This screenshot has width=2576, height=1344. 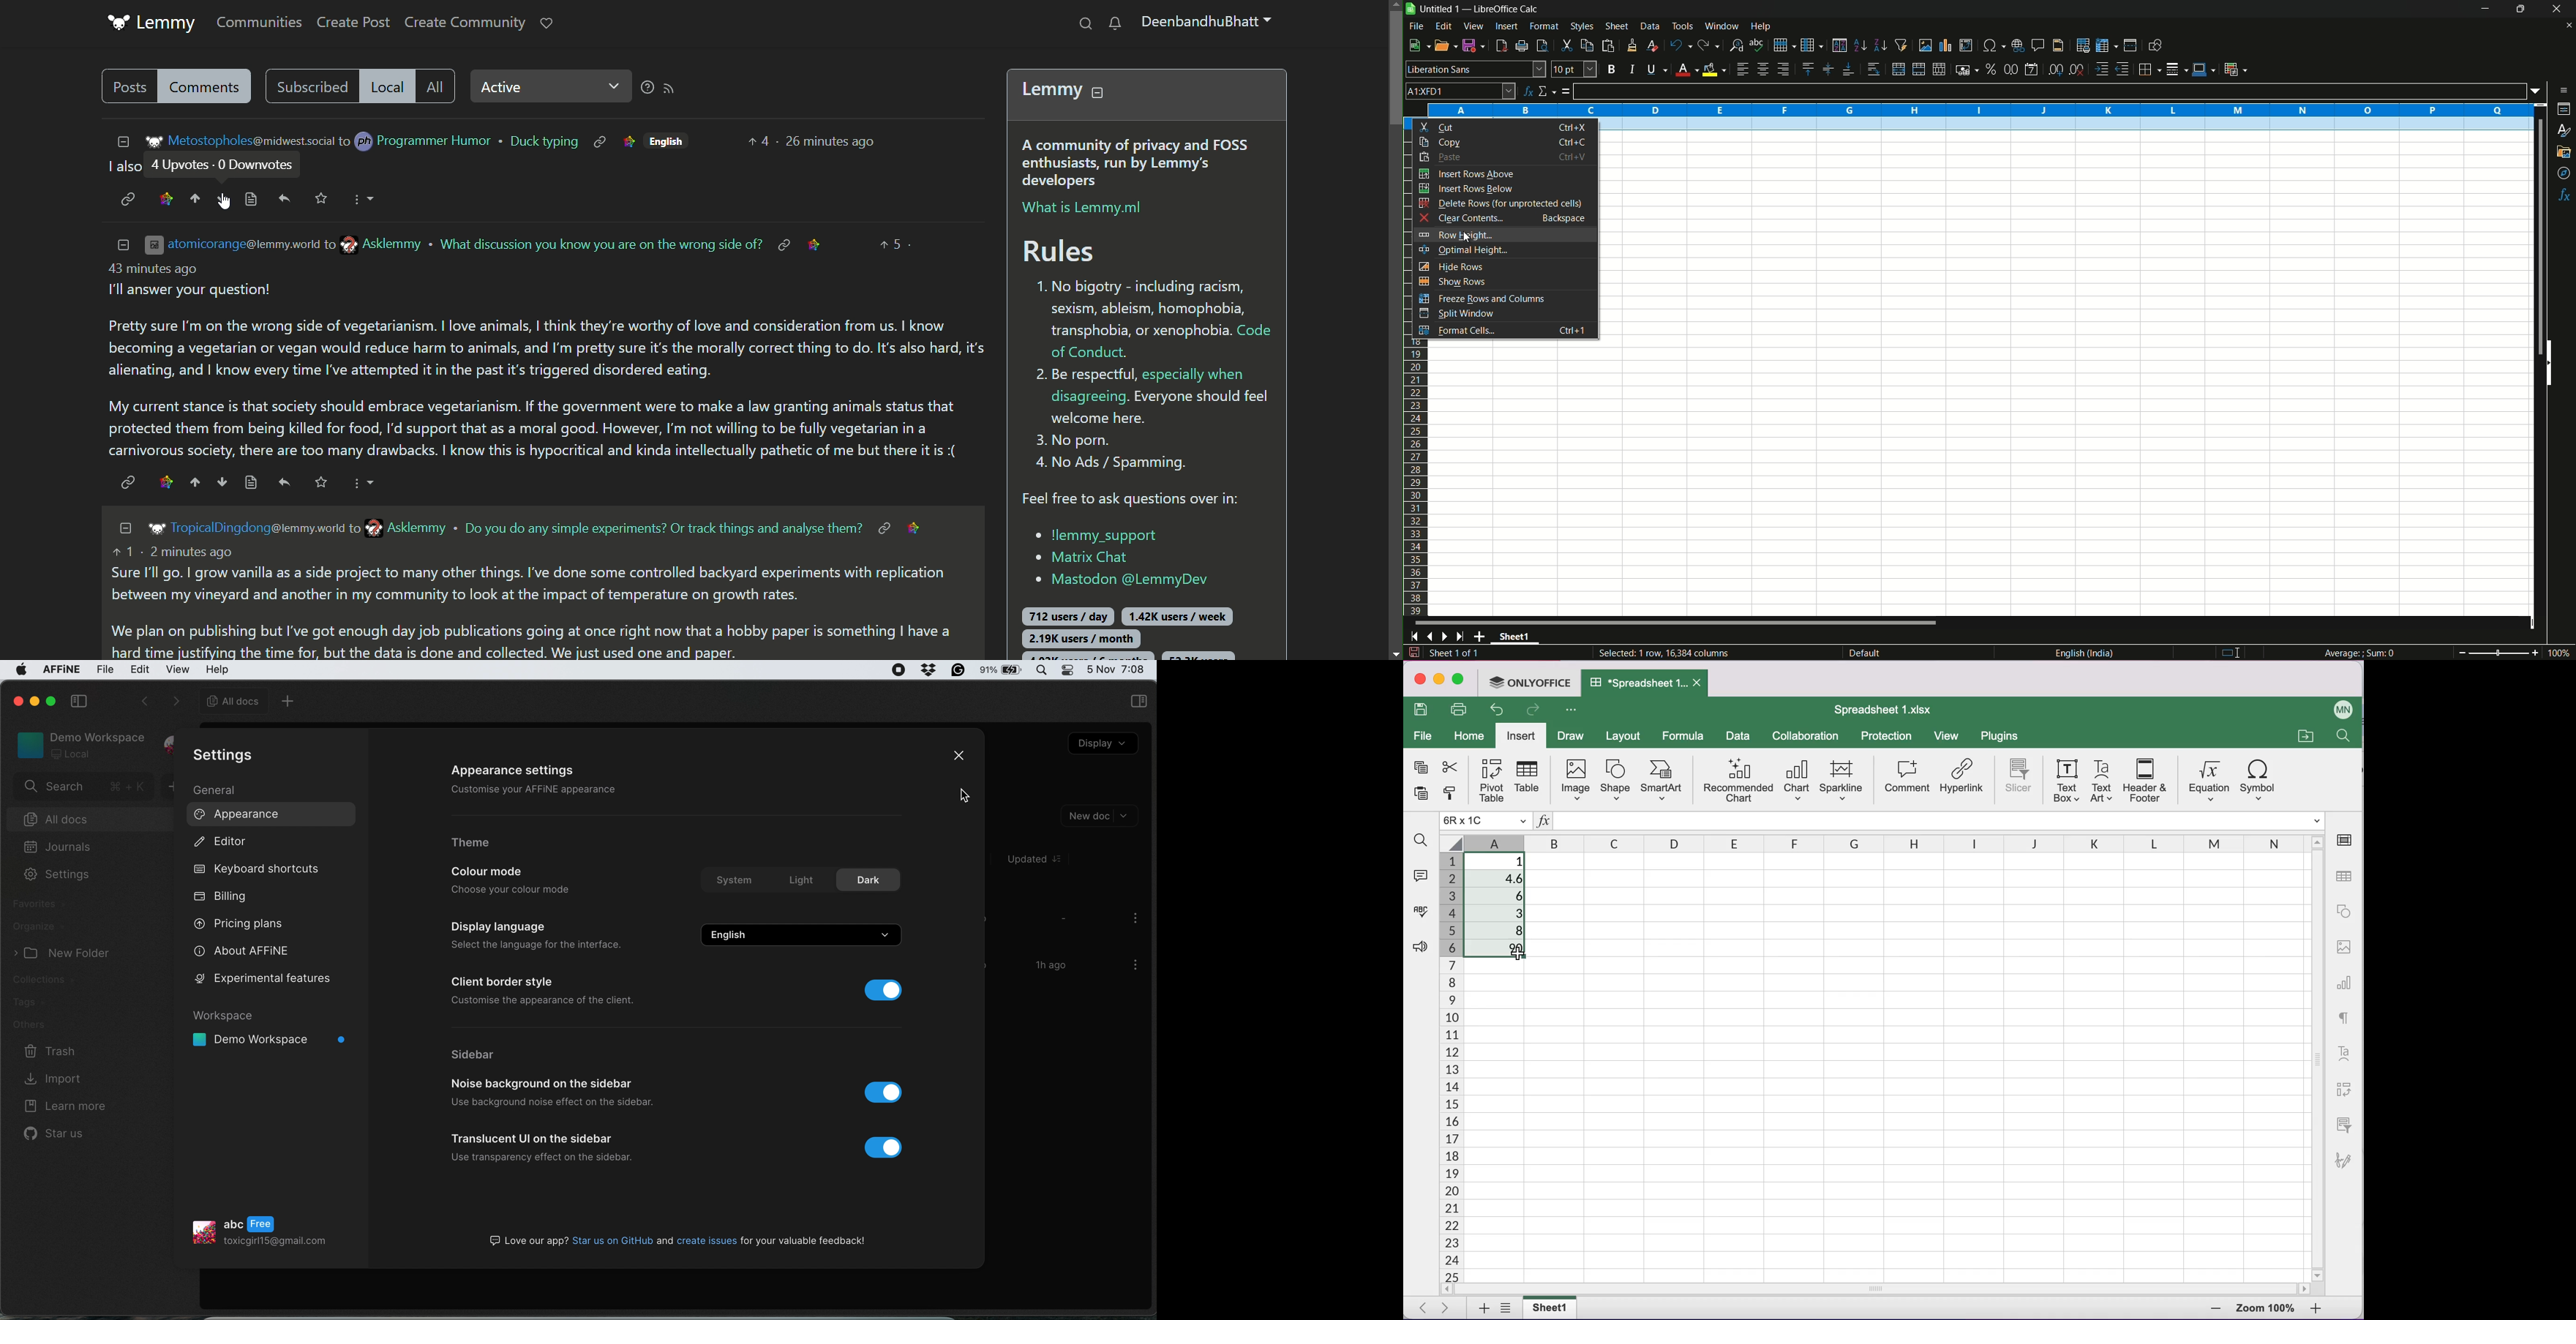 I want to click on underline, so click(x=1654, y=70).